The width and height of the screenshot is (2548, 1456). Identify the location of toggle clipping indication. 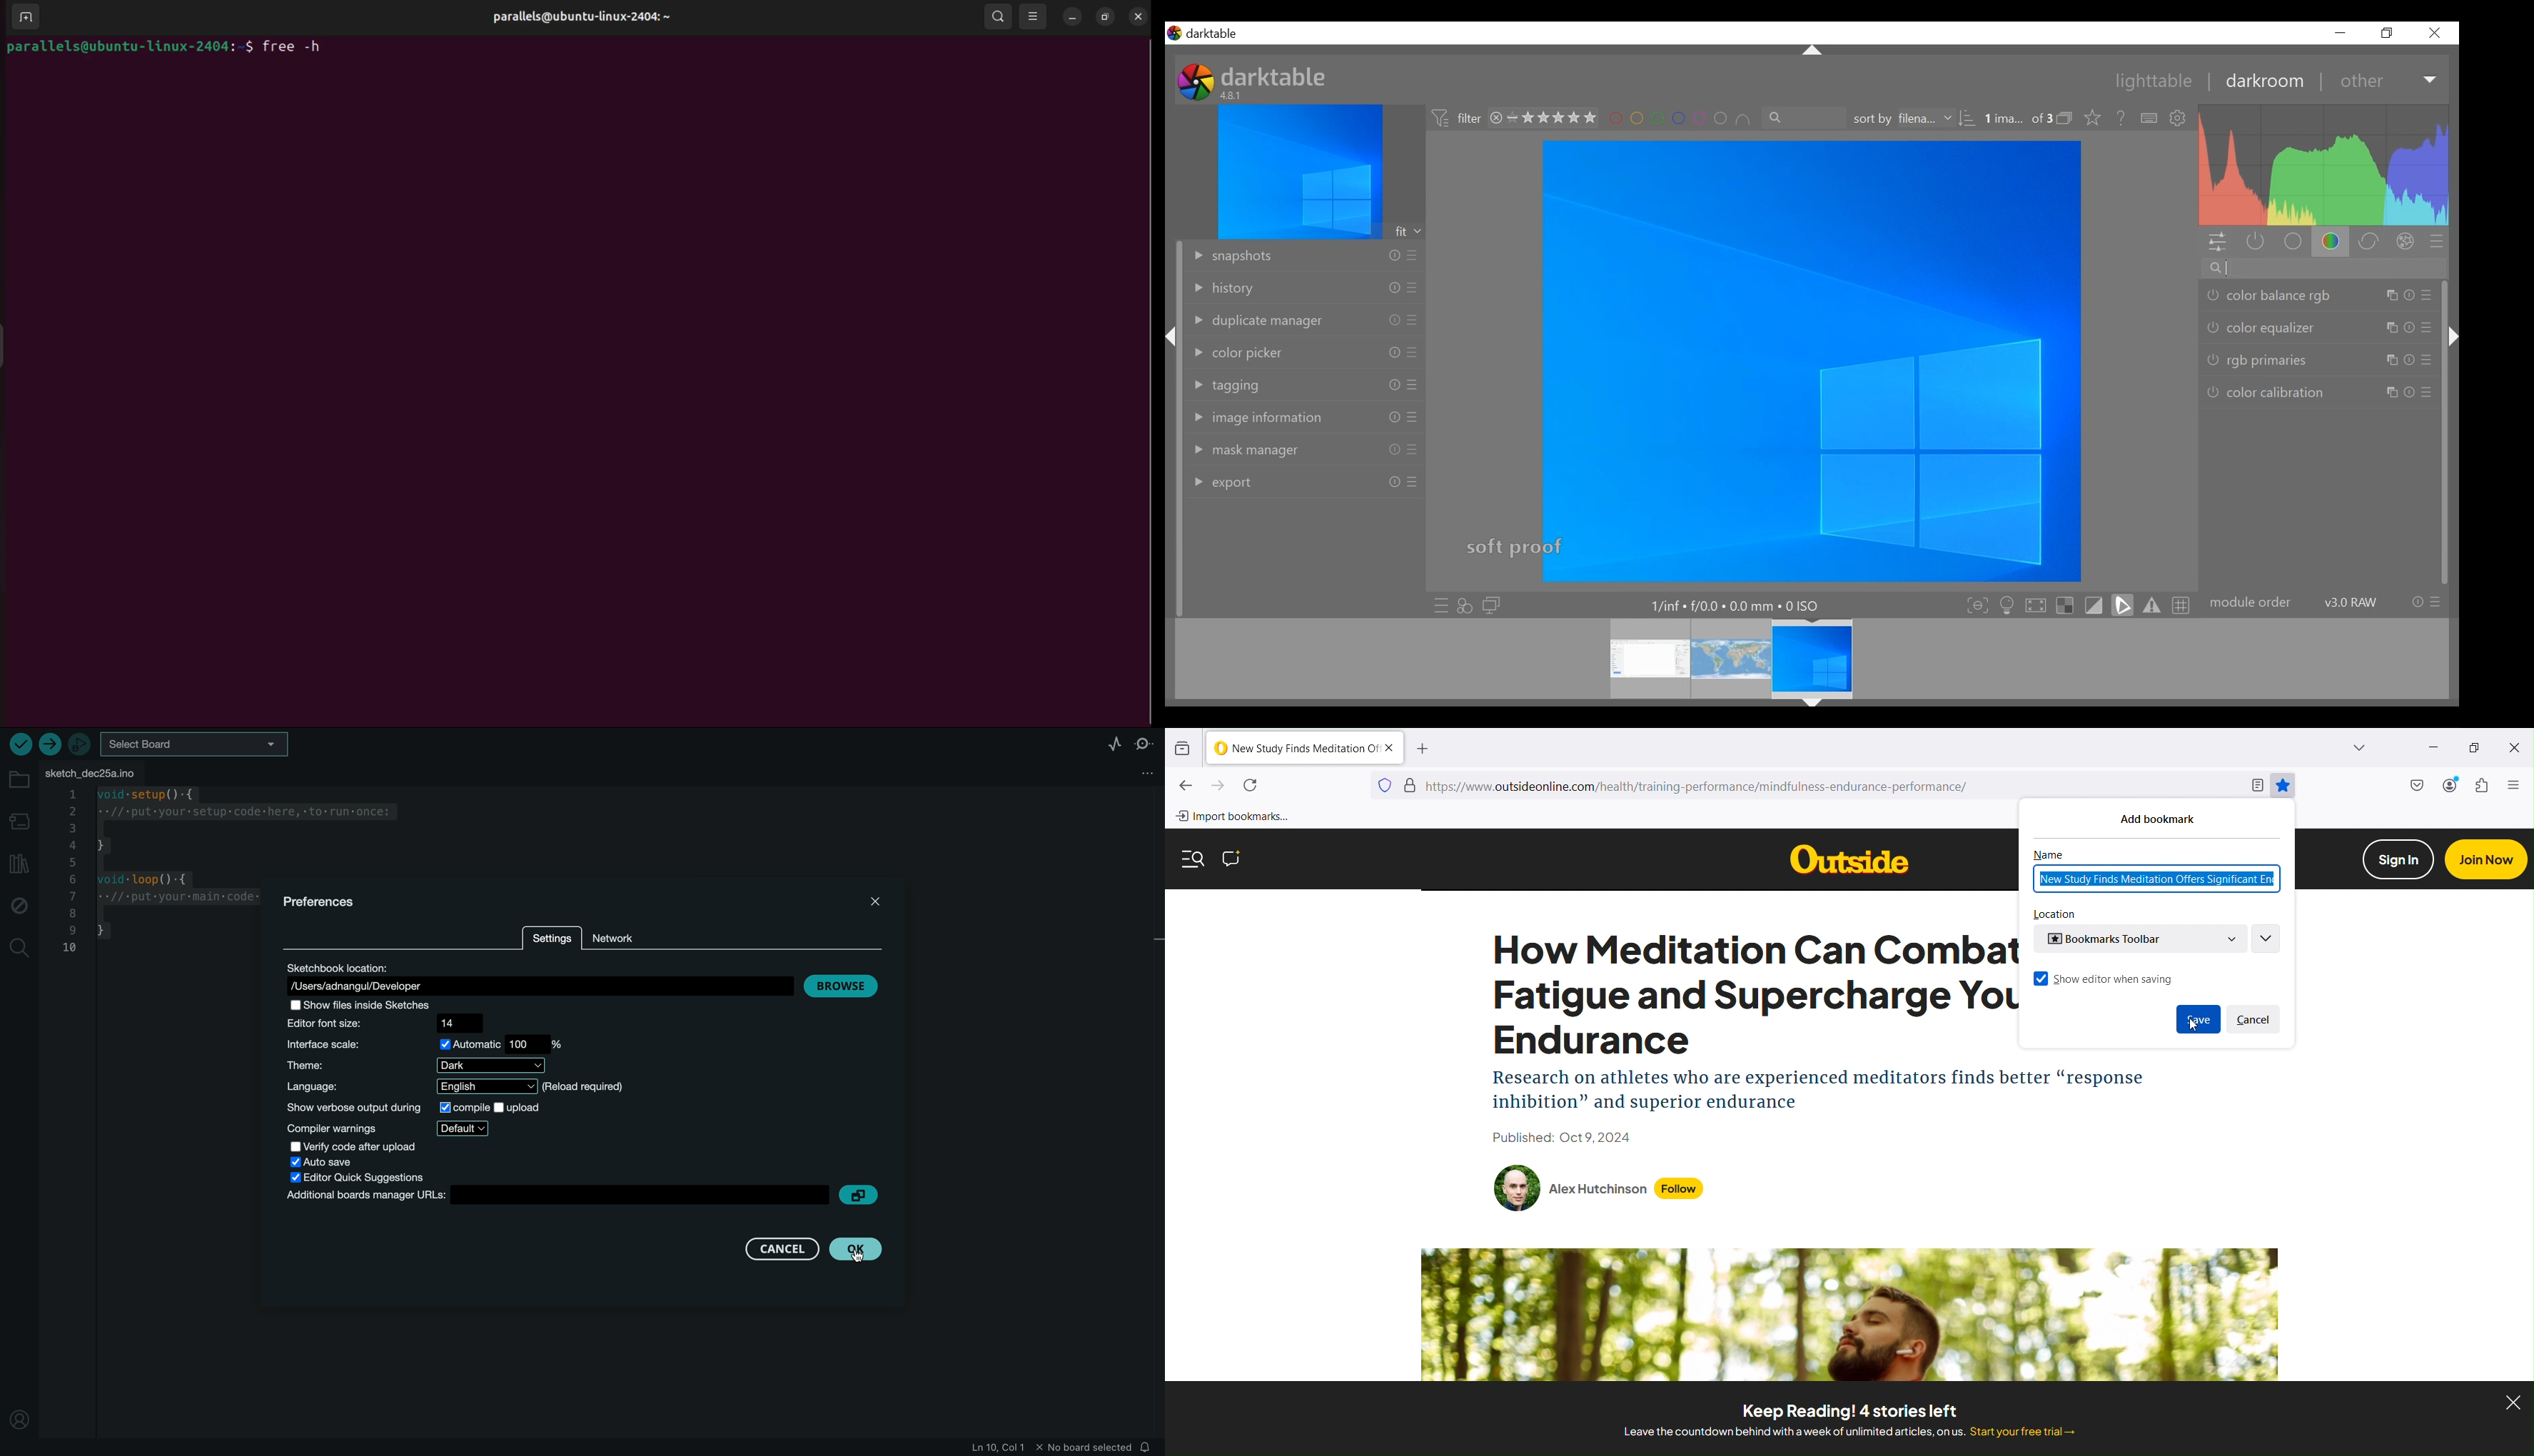
(2123, 603).